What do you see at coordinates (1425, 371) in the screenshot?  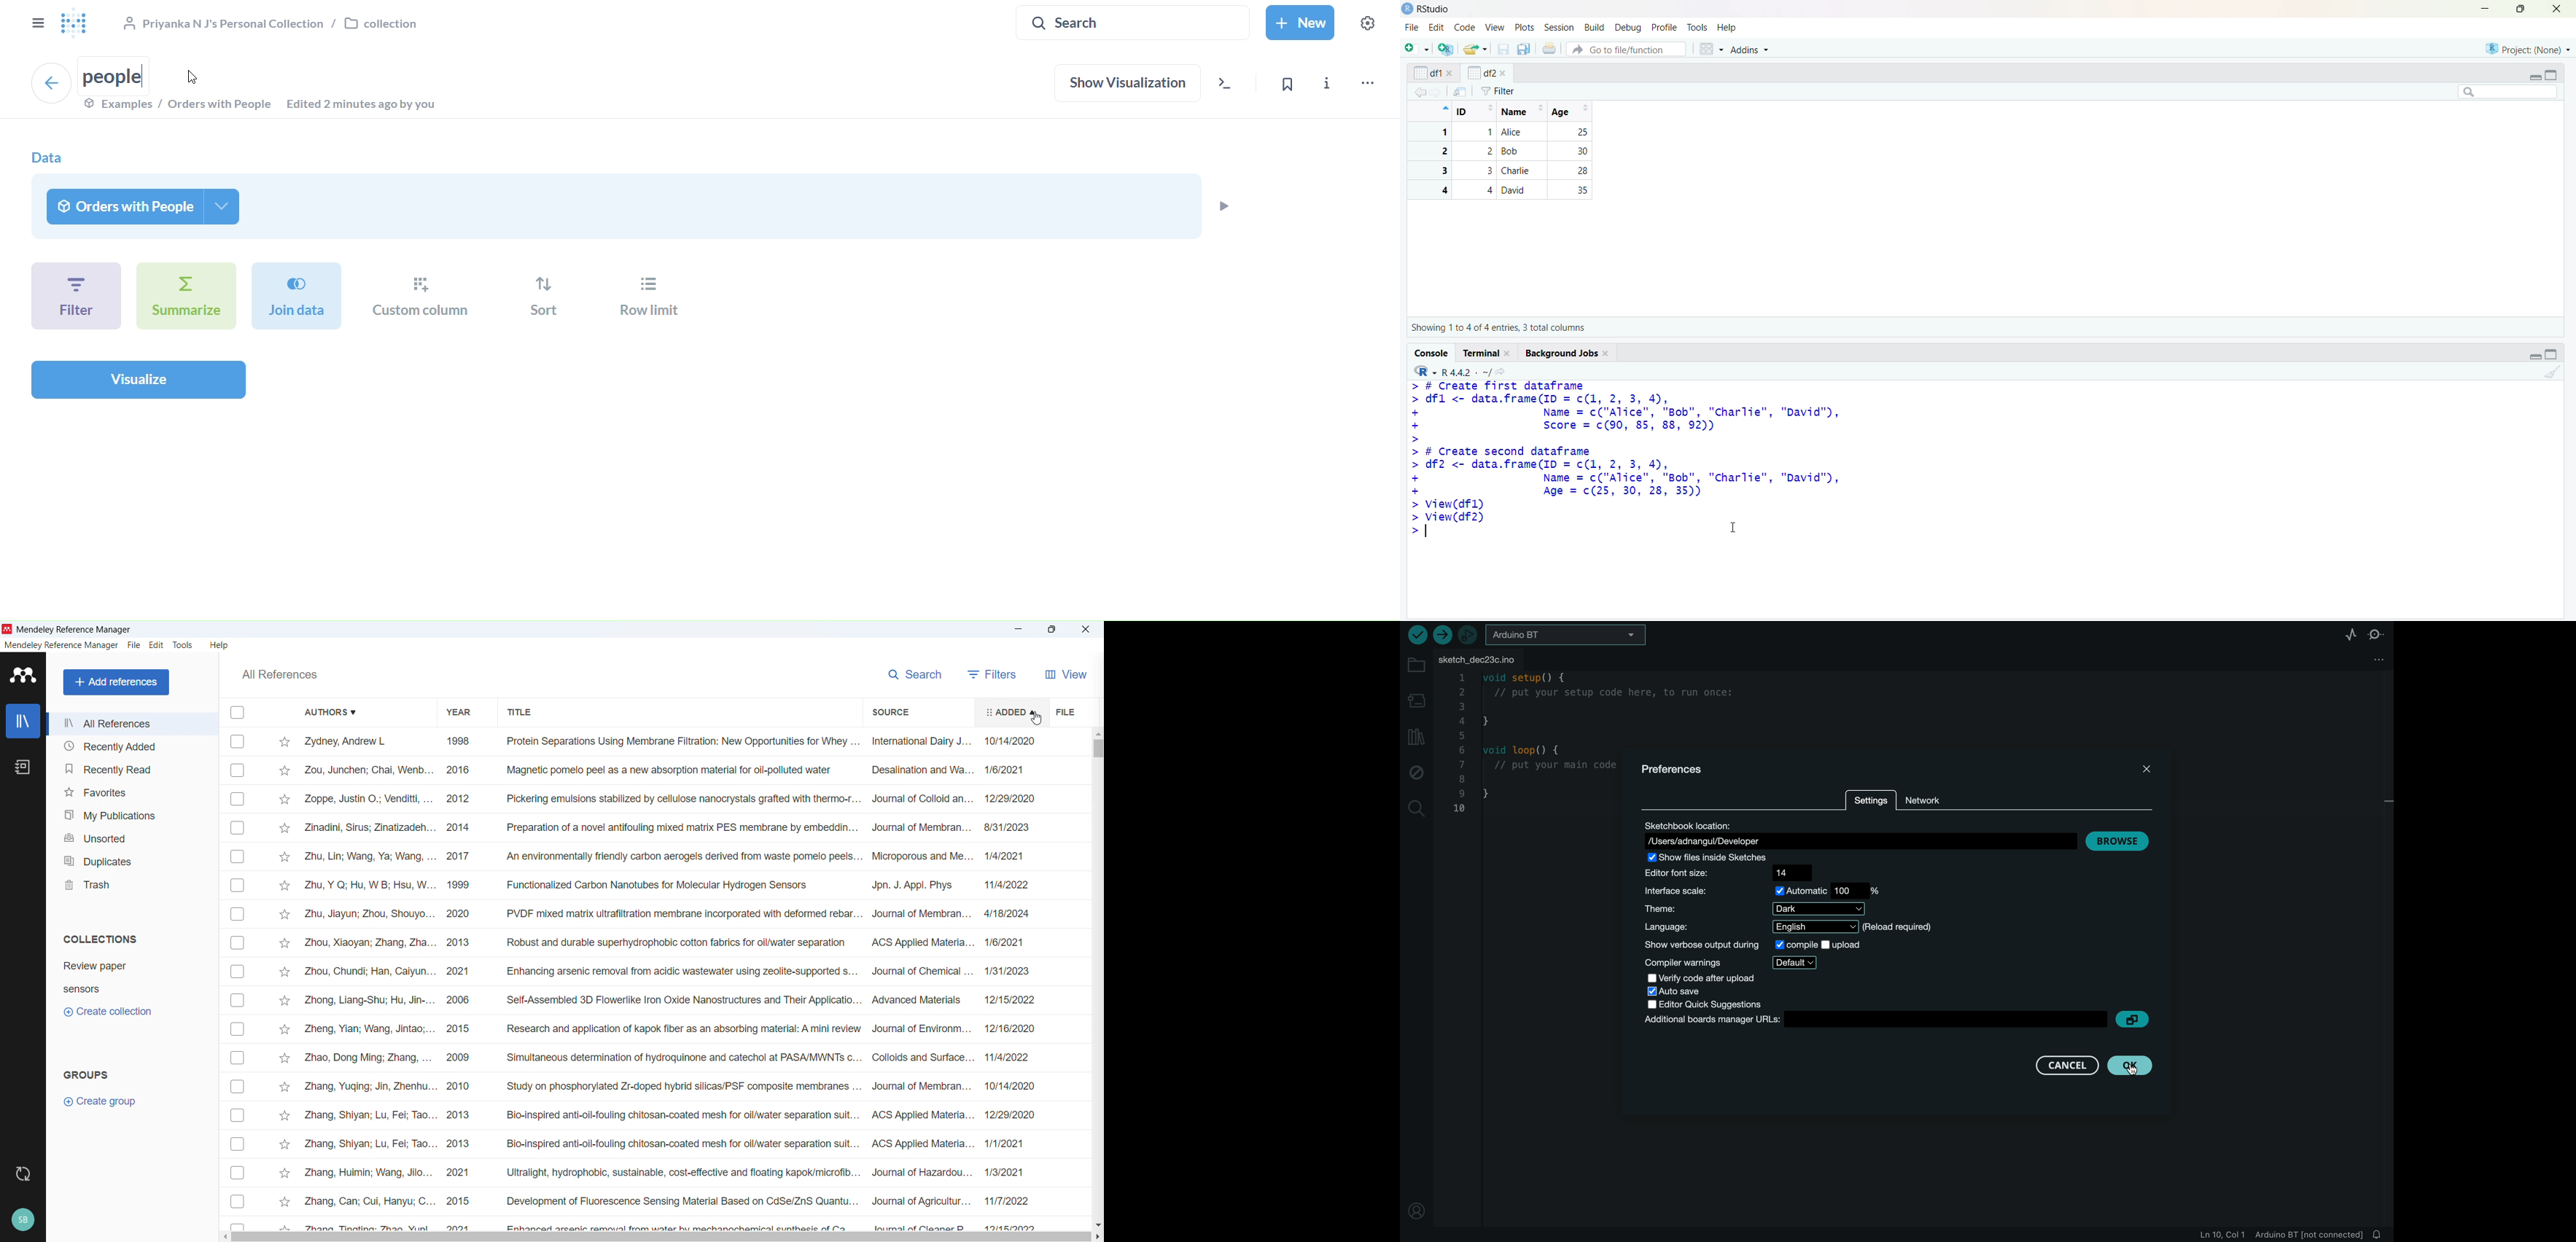 I see `R` at bounding box center [1425, 371].